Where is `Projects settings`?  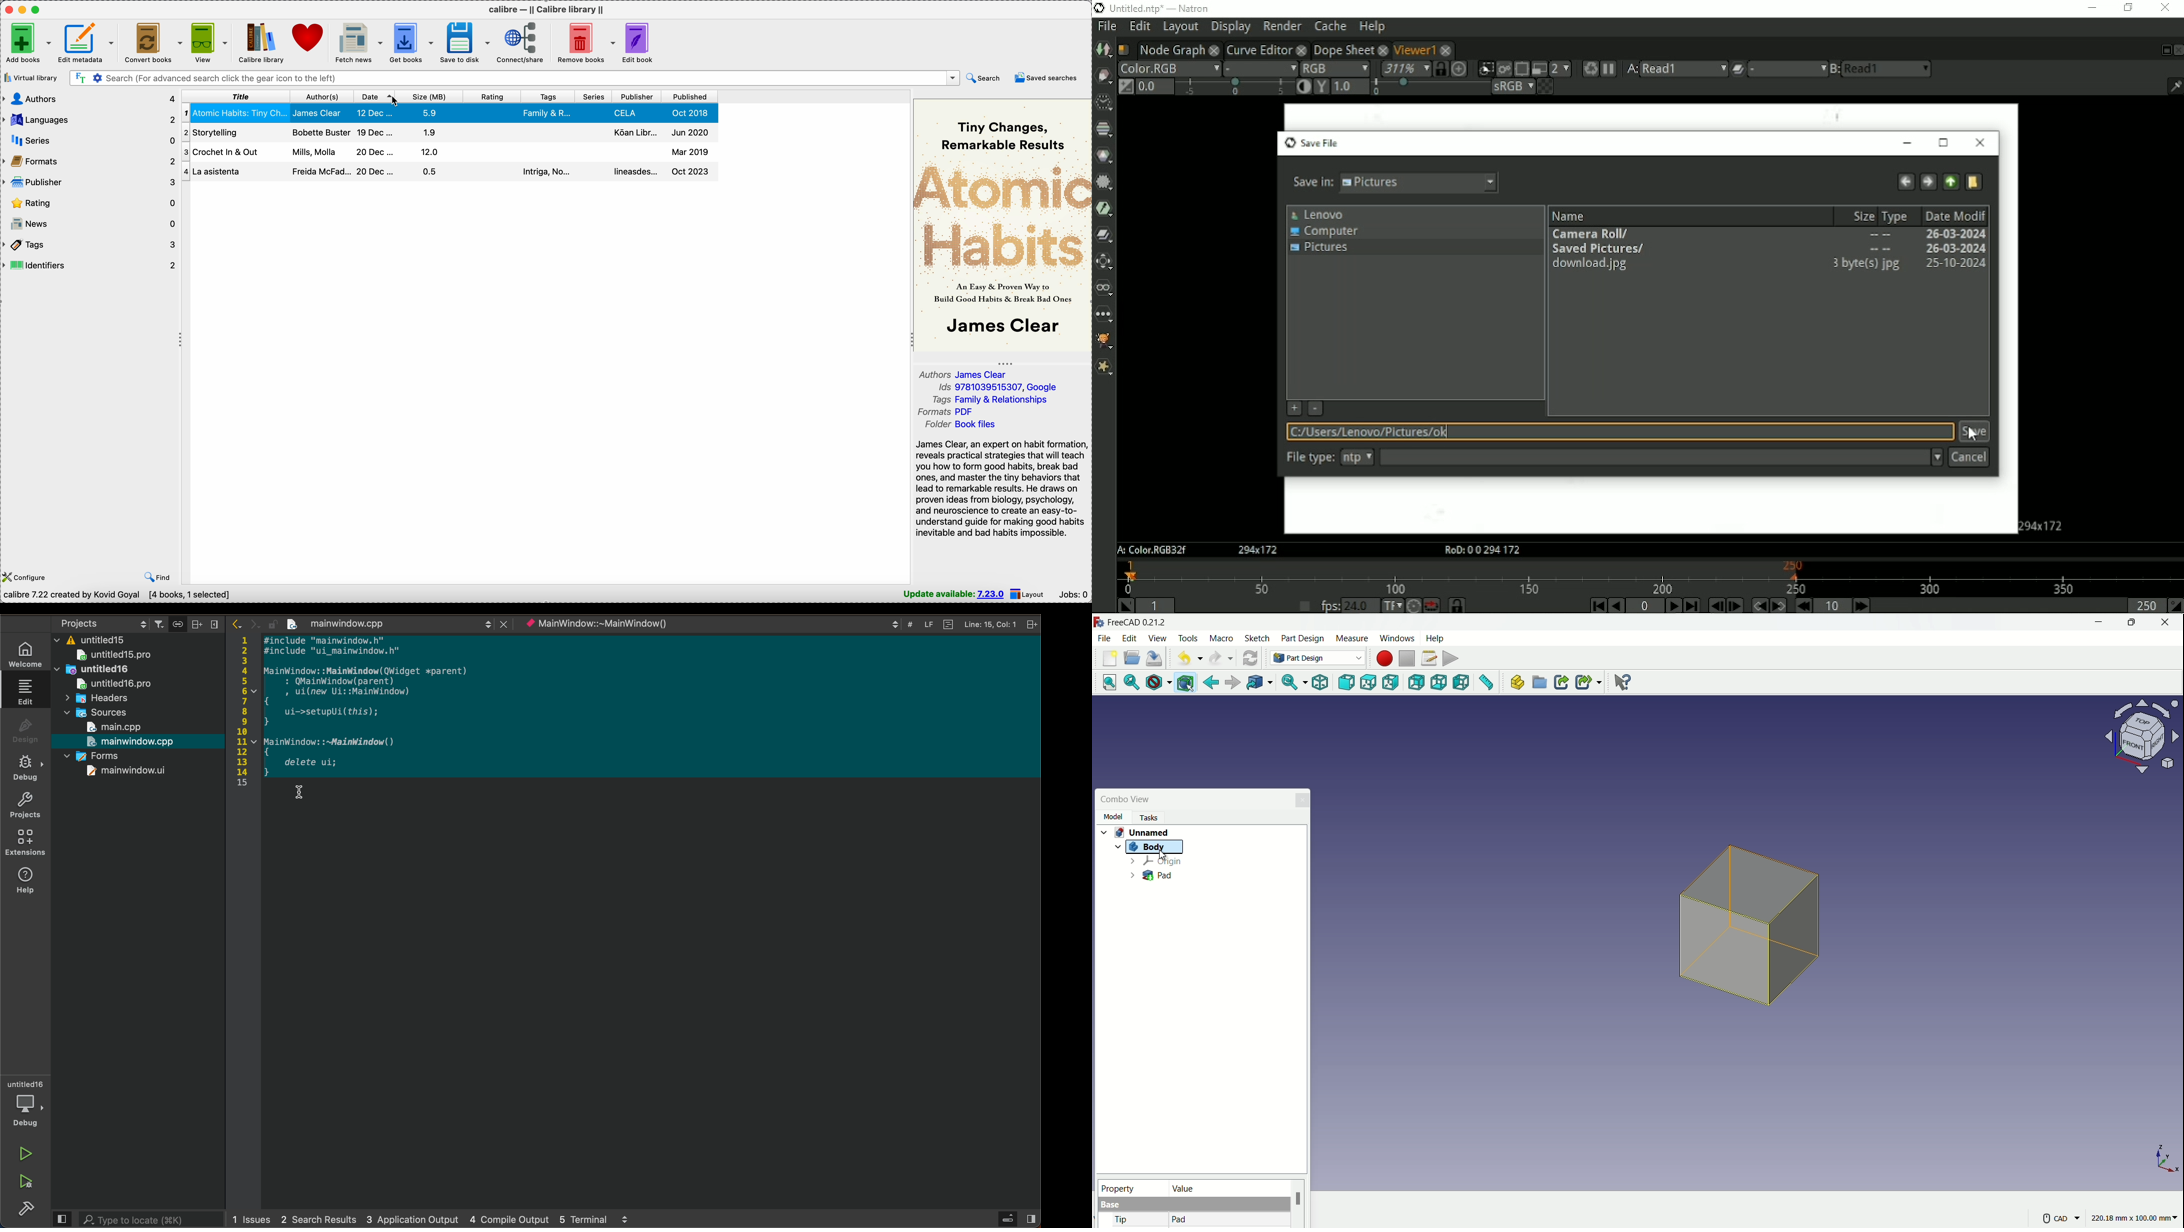
Projects settings is located at coordinates (96, 623).